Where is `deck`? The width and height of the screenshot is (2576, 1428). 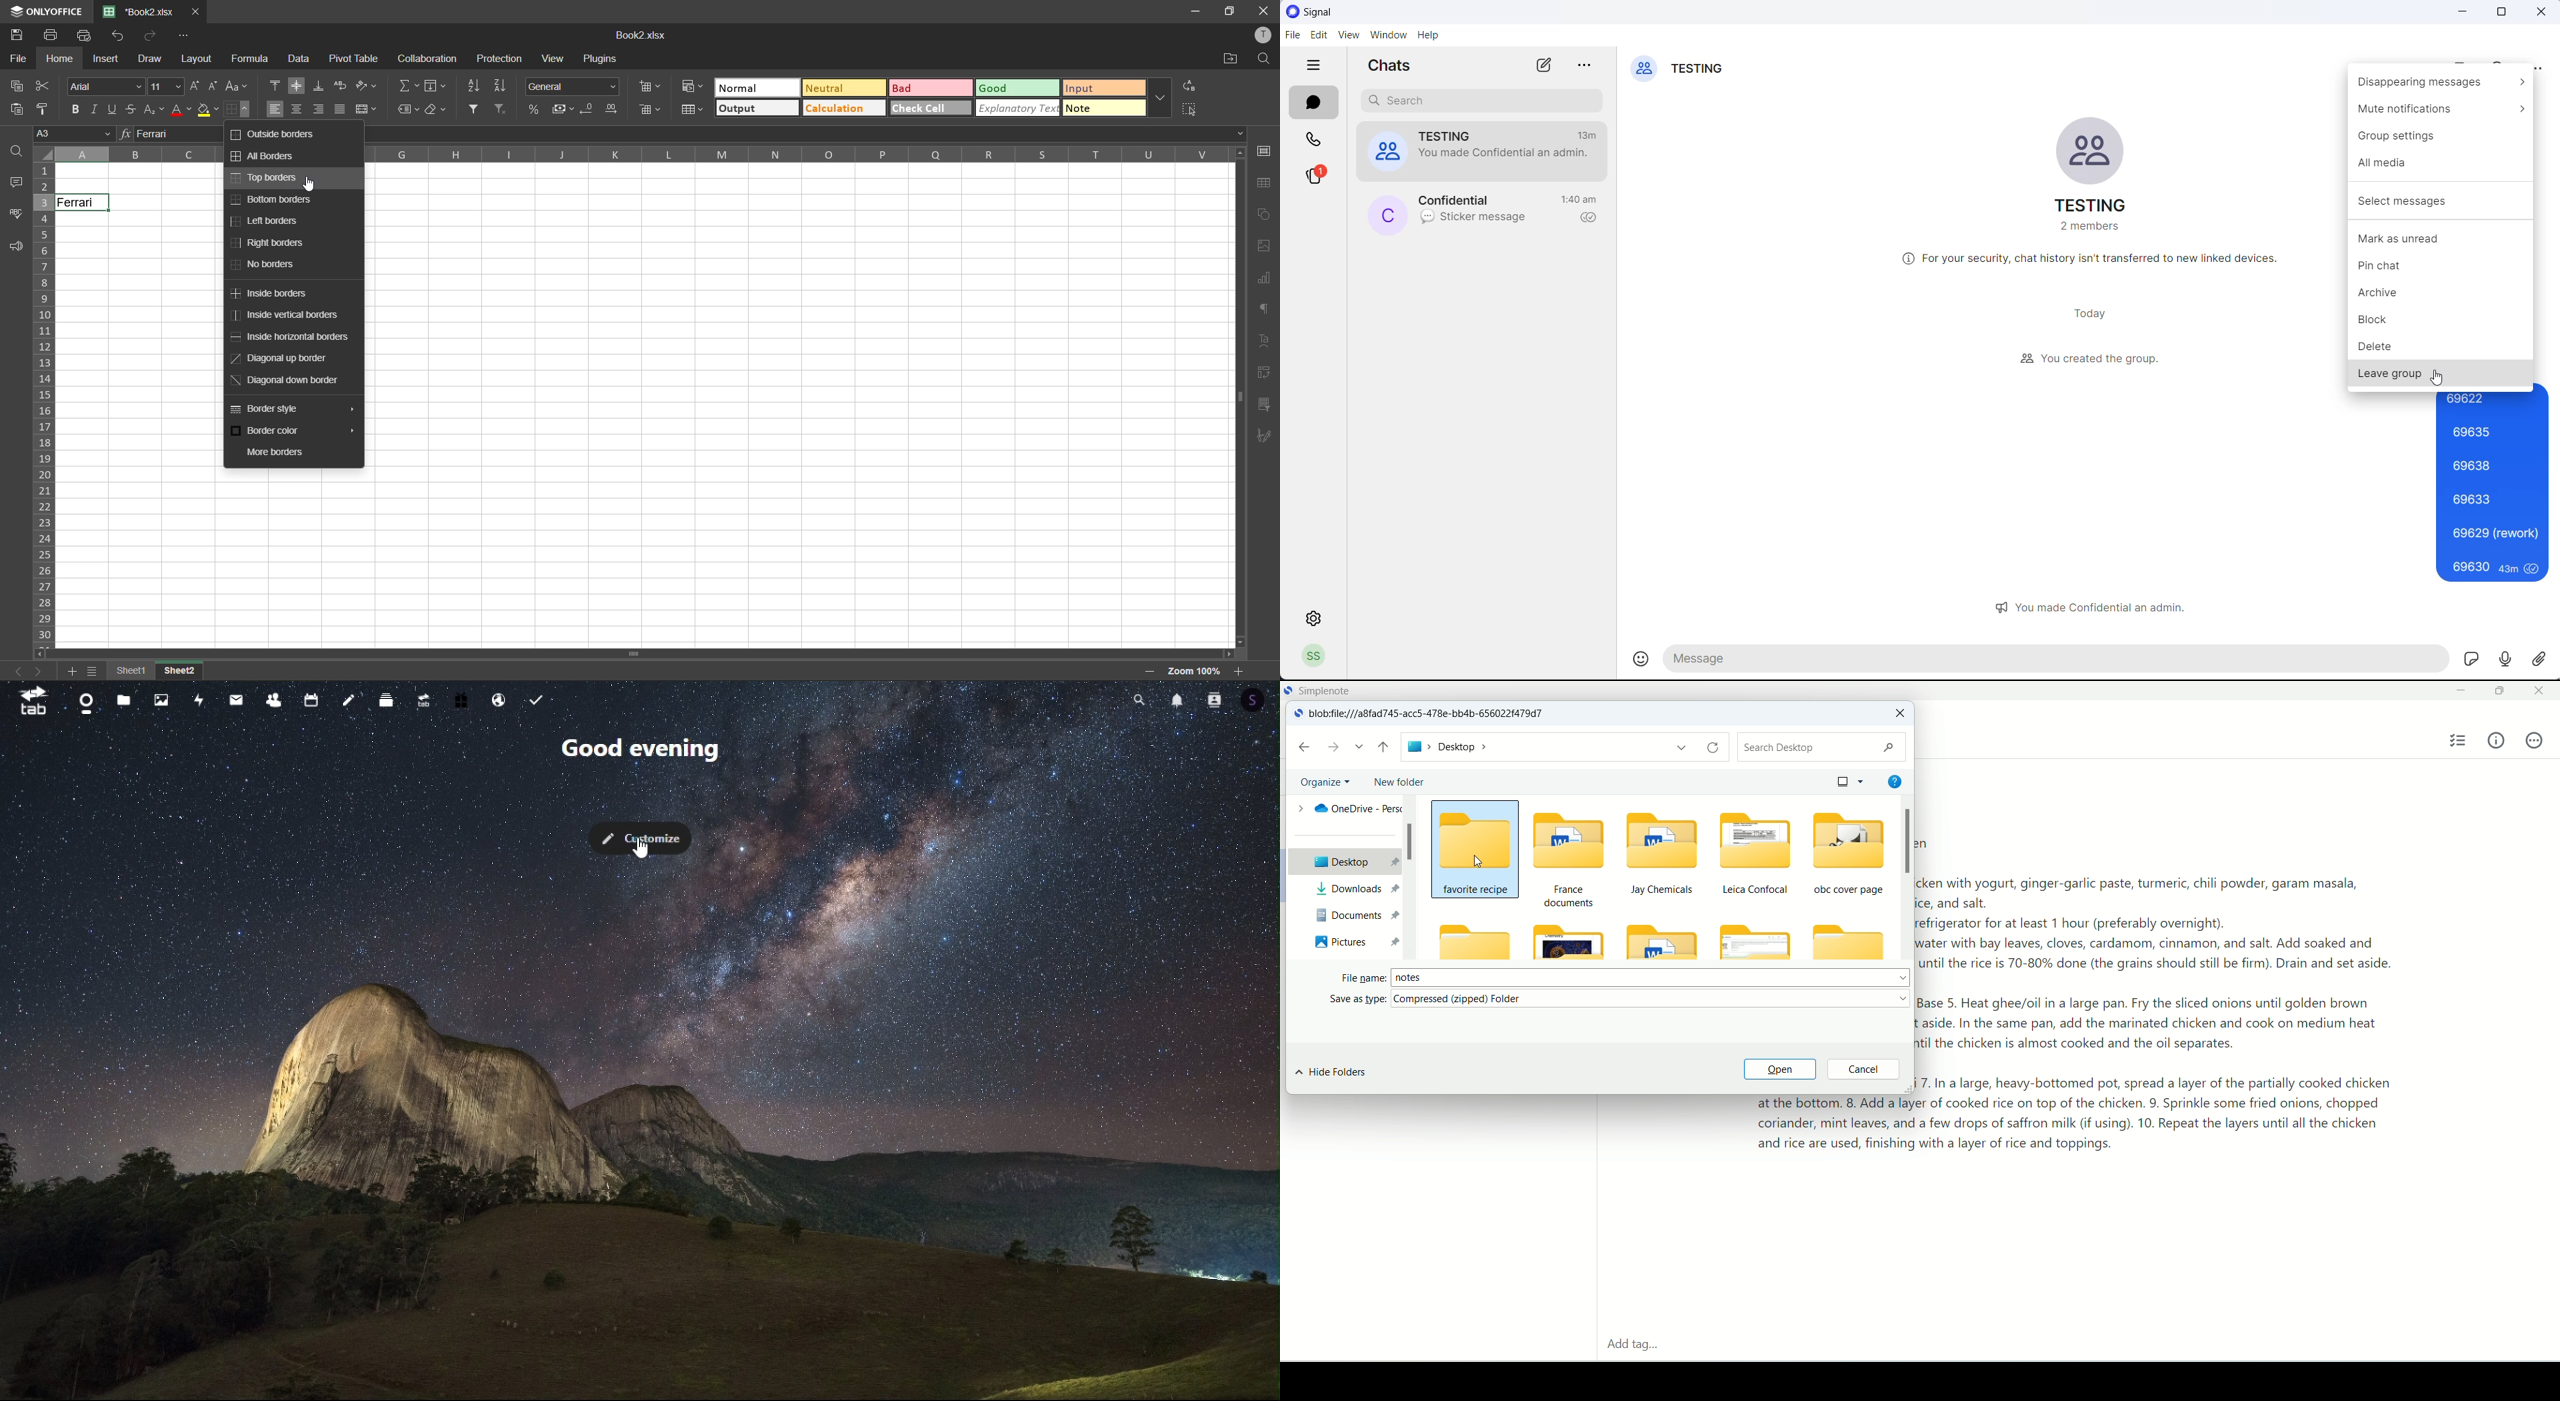 deck is located at coordinates (390, 700).